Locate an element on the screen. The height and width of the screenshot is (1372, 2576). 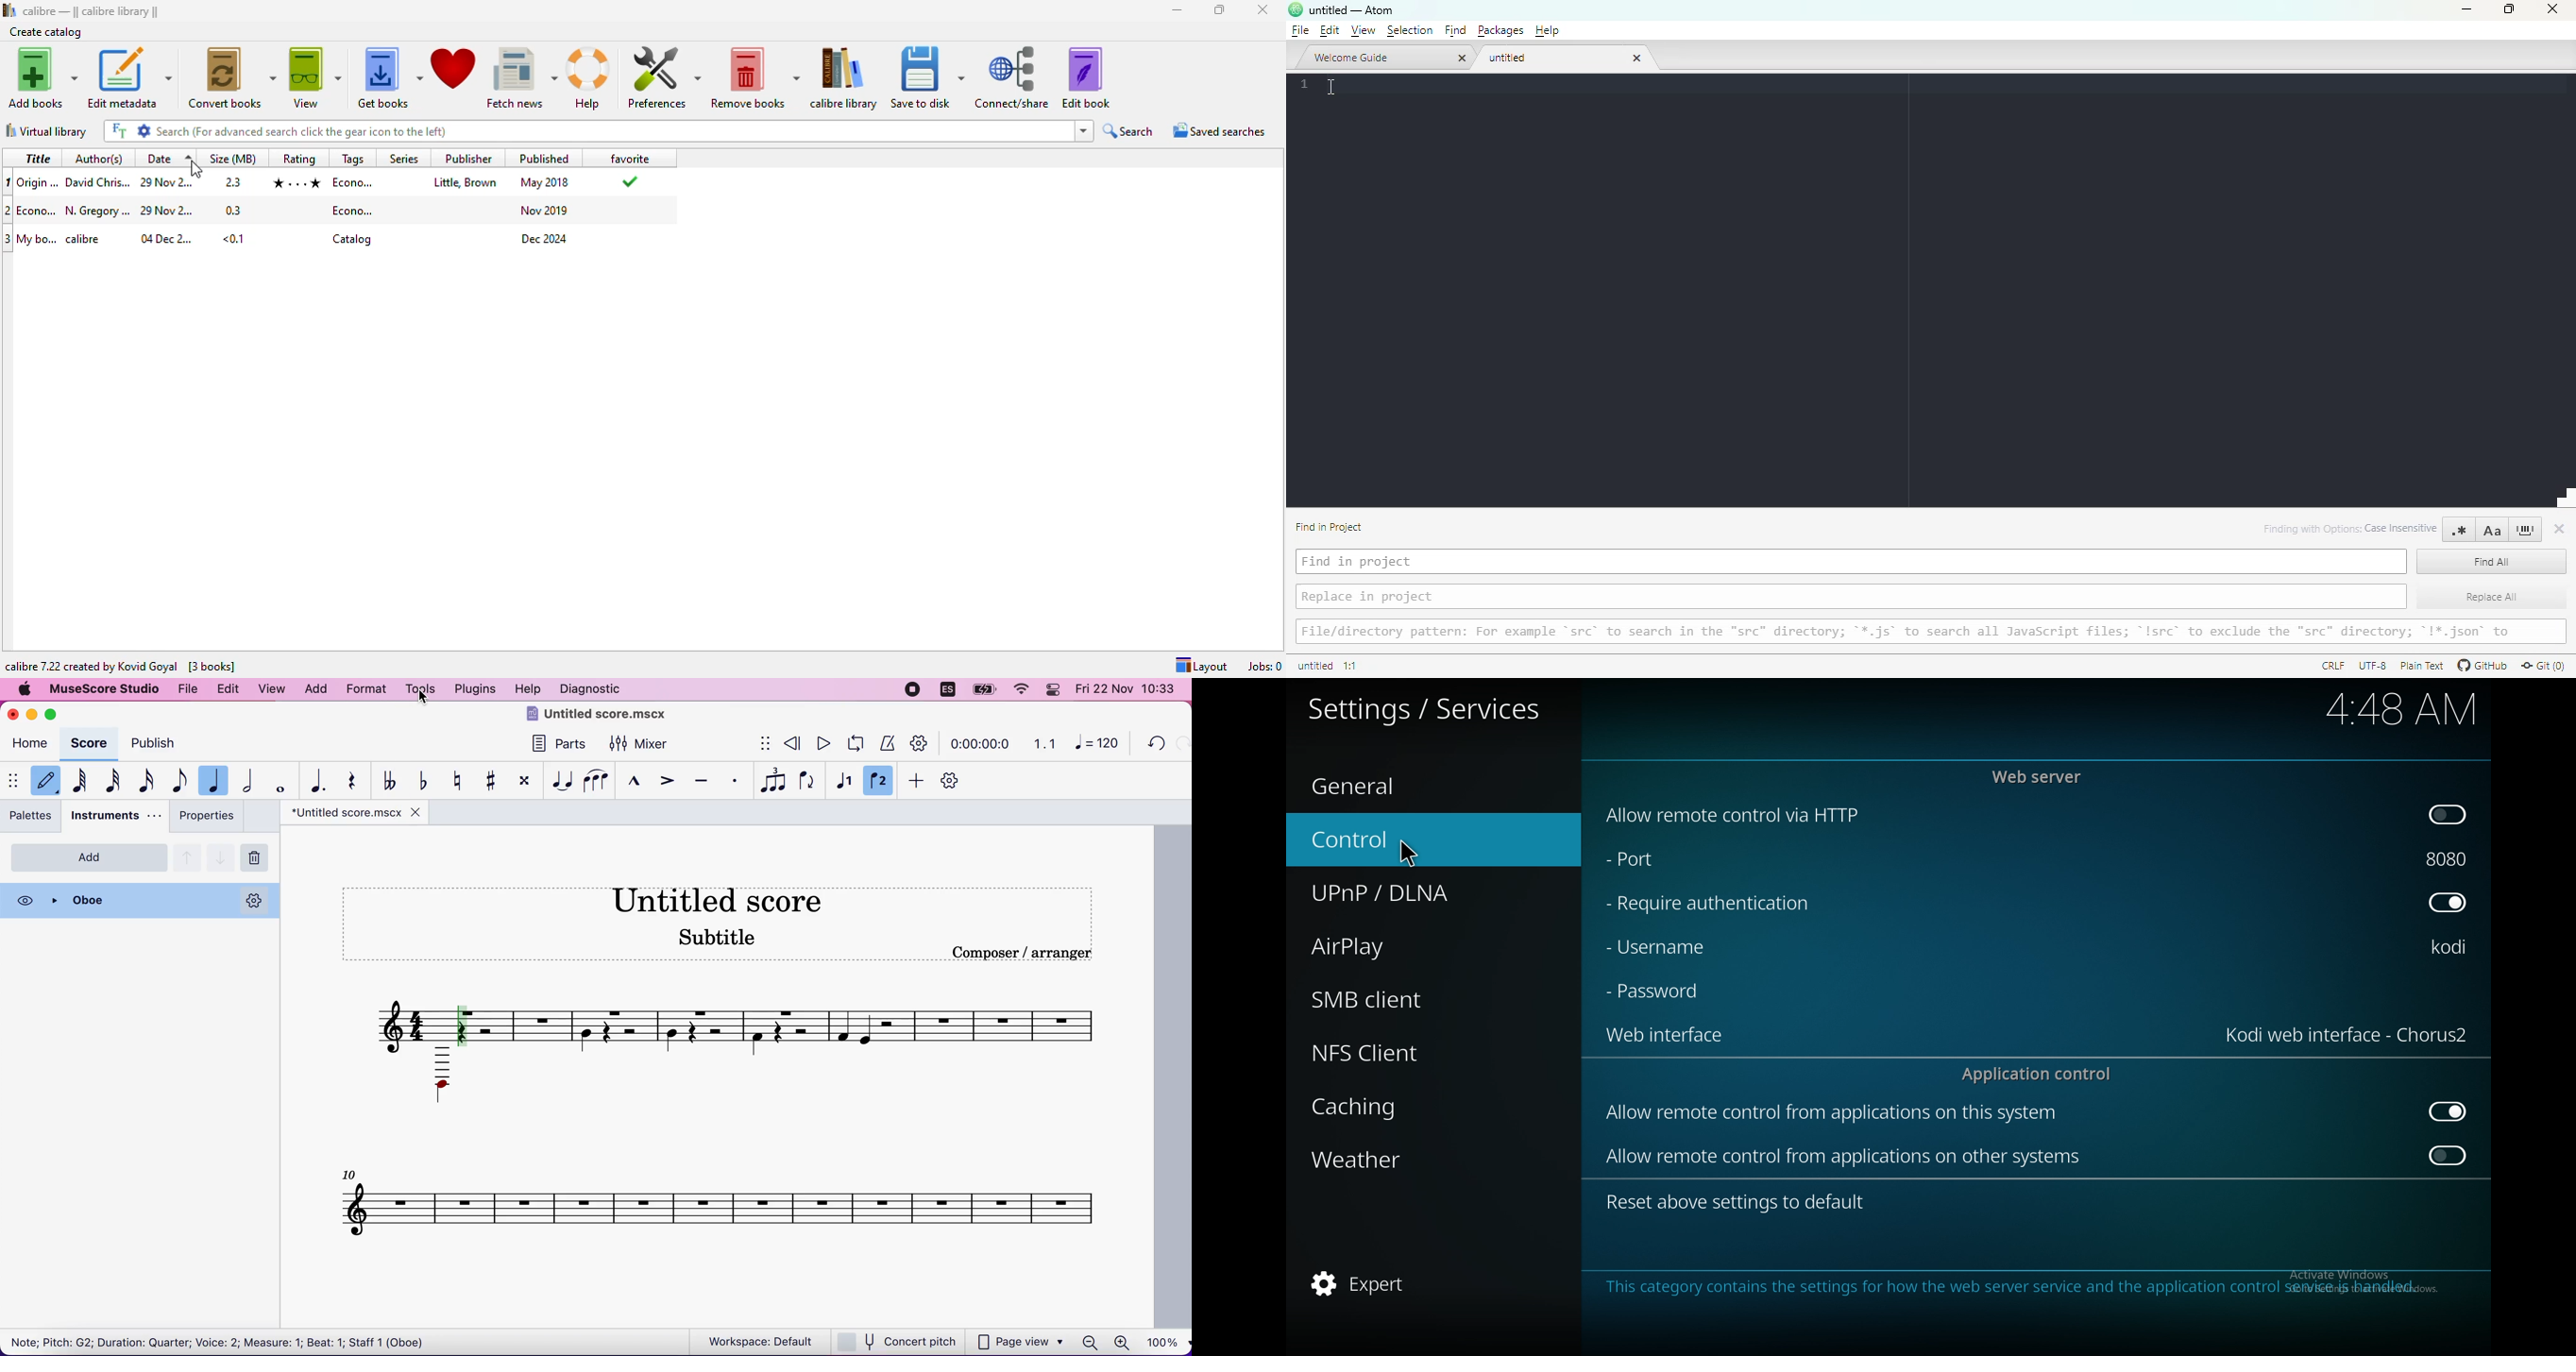
voice 2 is located at coordinates (882, 780).